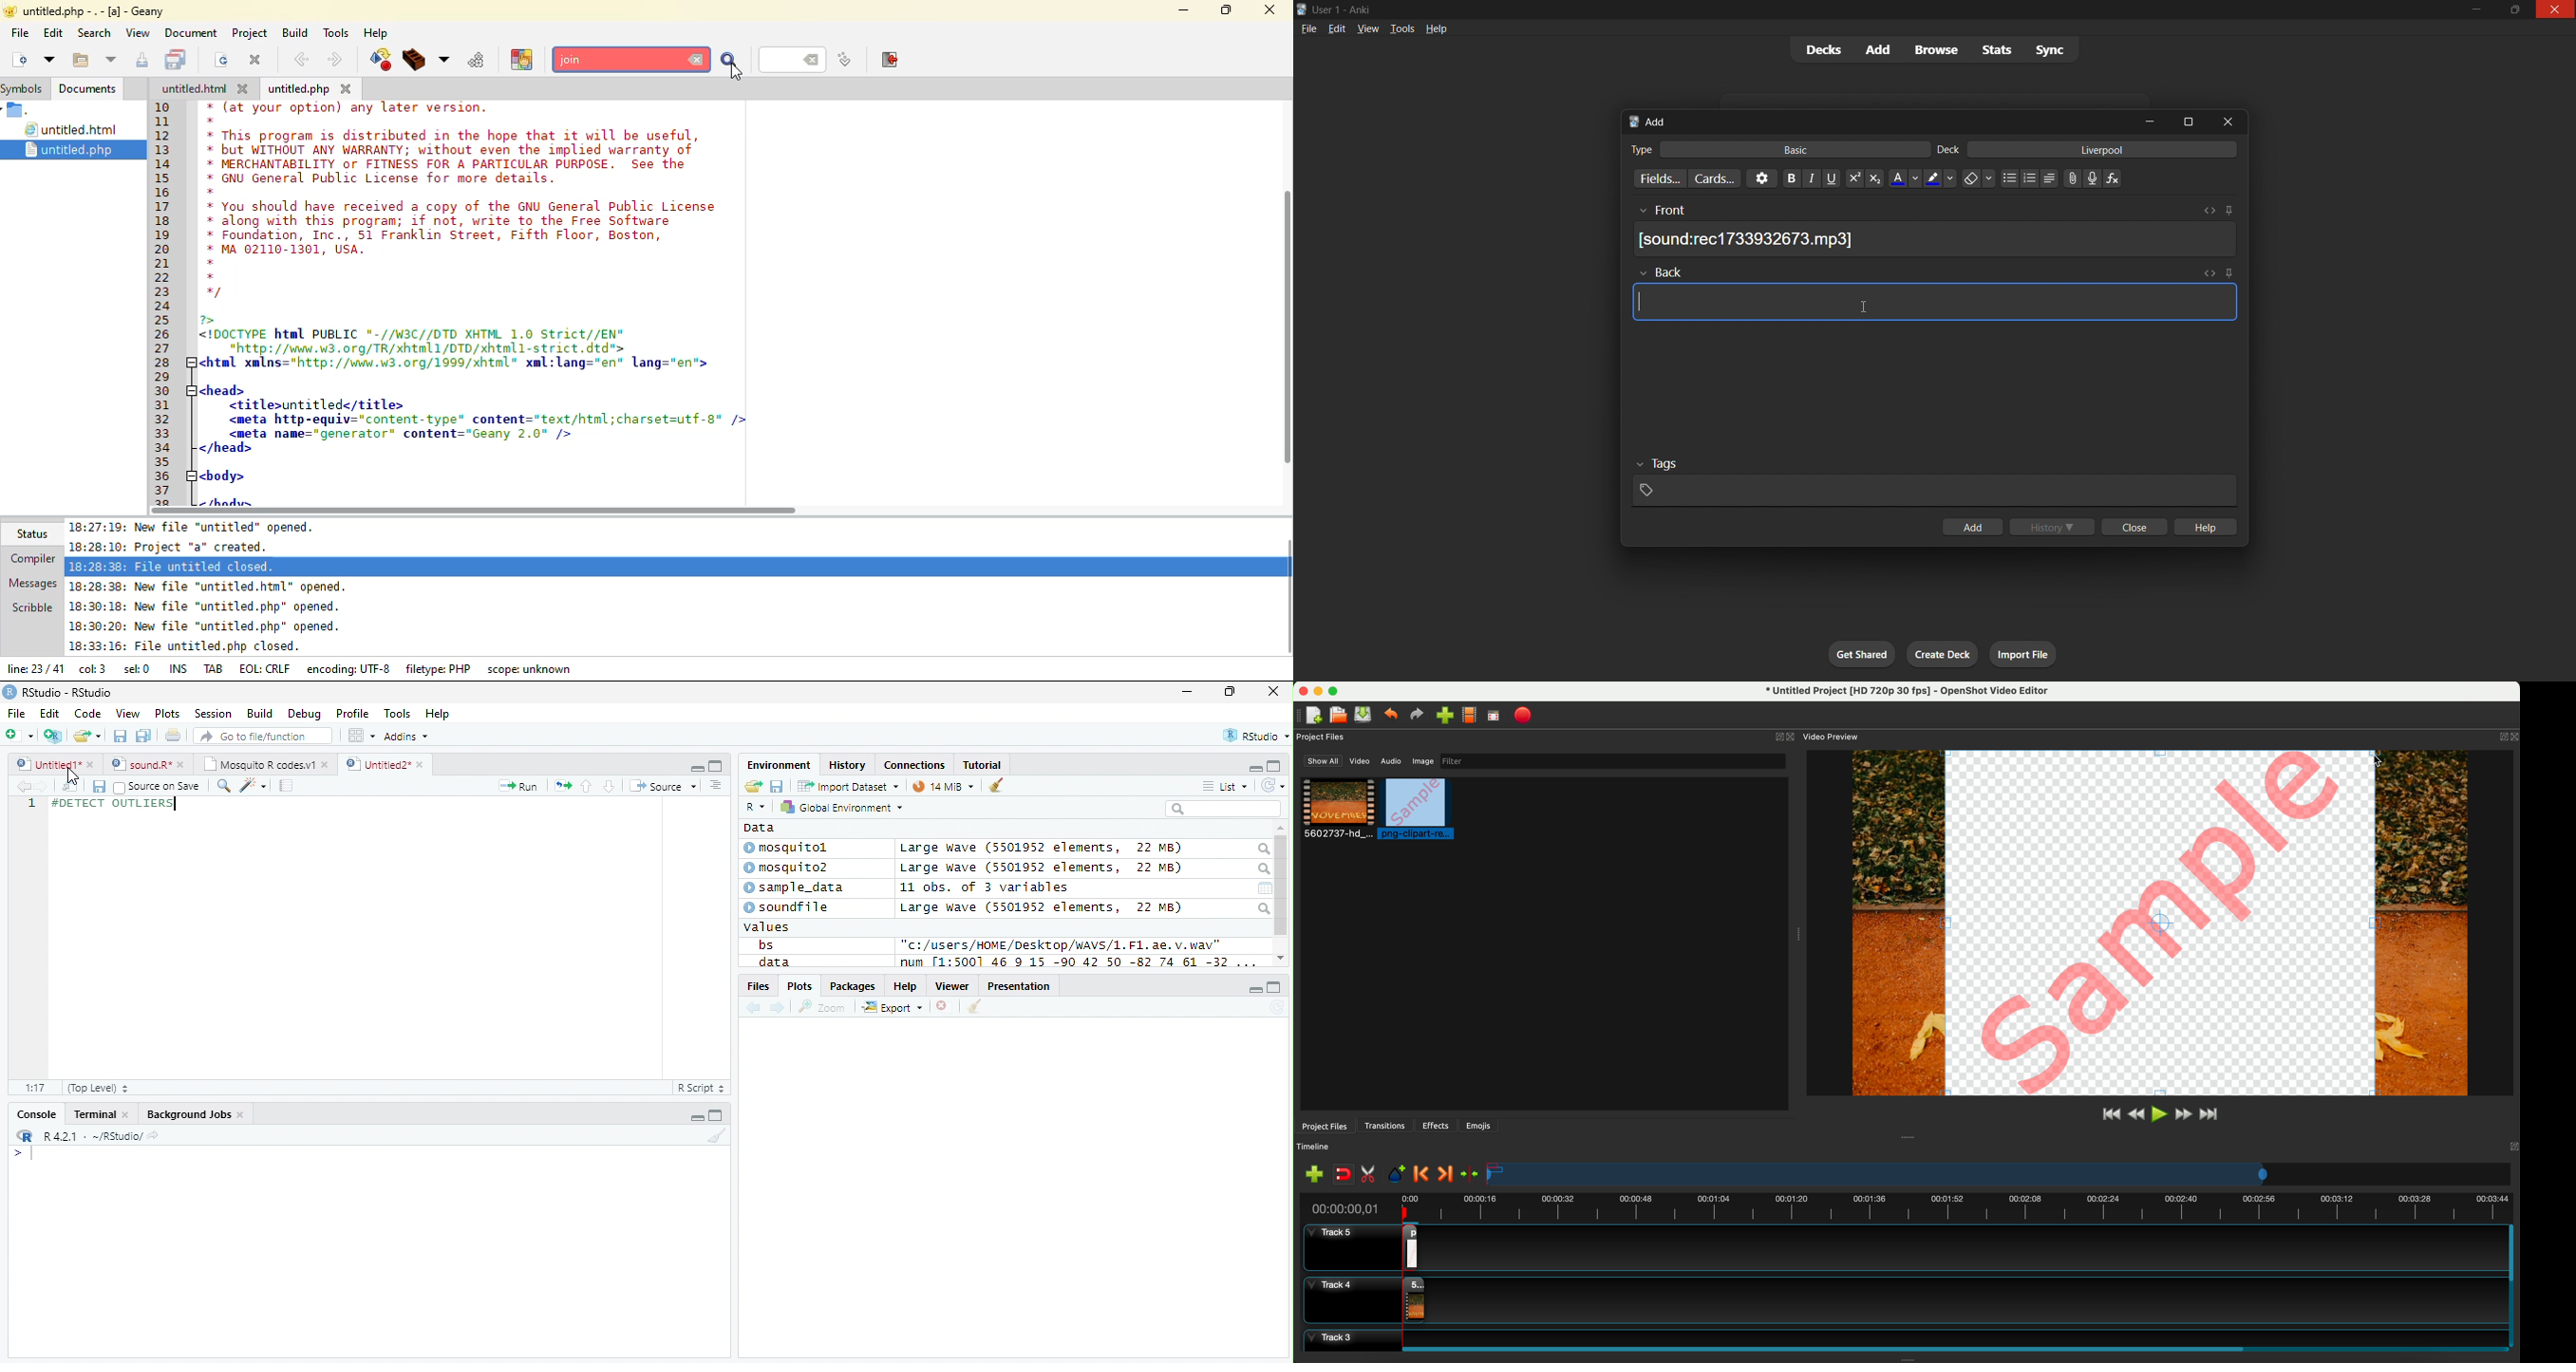 This screenshot has height=1372, width=2576. What do you see at coordinates (854, 986) in the screenshot?
I see `Packages` at bounding box center [854, 986].